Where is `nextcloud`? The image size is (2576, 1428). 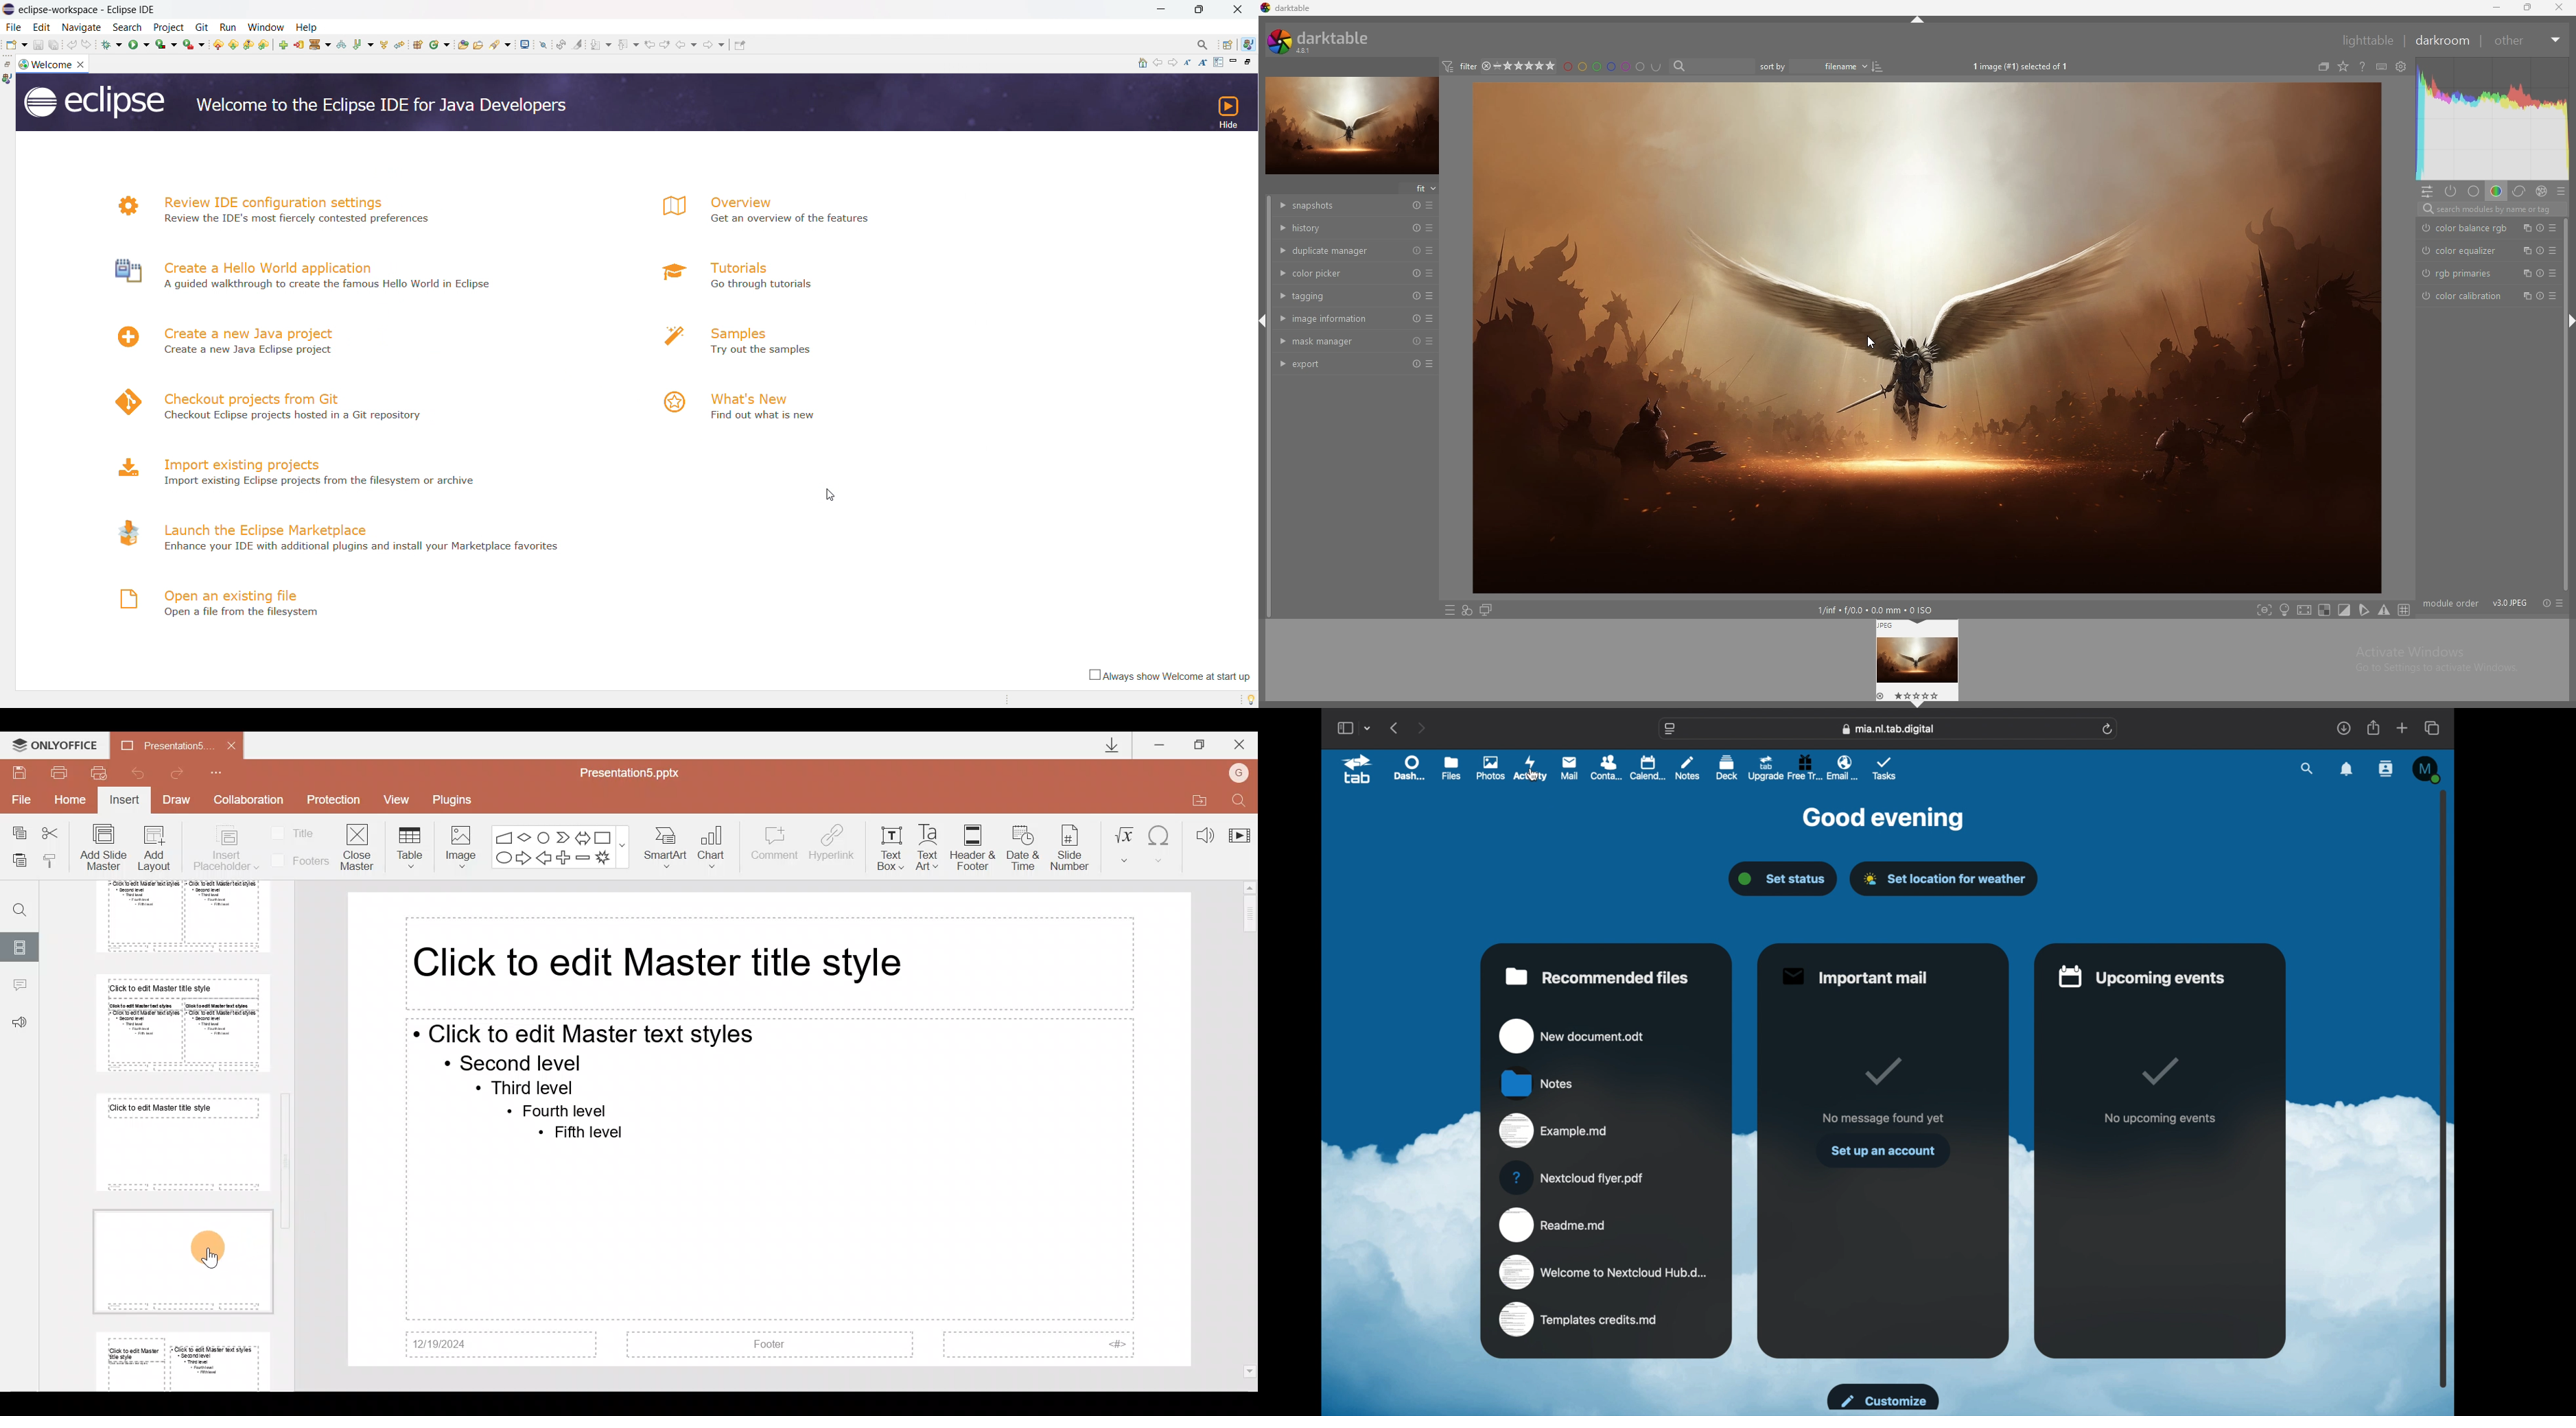 nextcloud is located at coordinates (1570, 1177).